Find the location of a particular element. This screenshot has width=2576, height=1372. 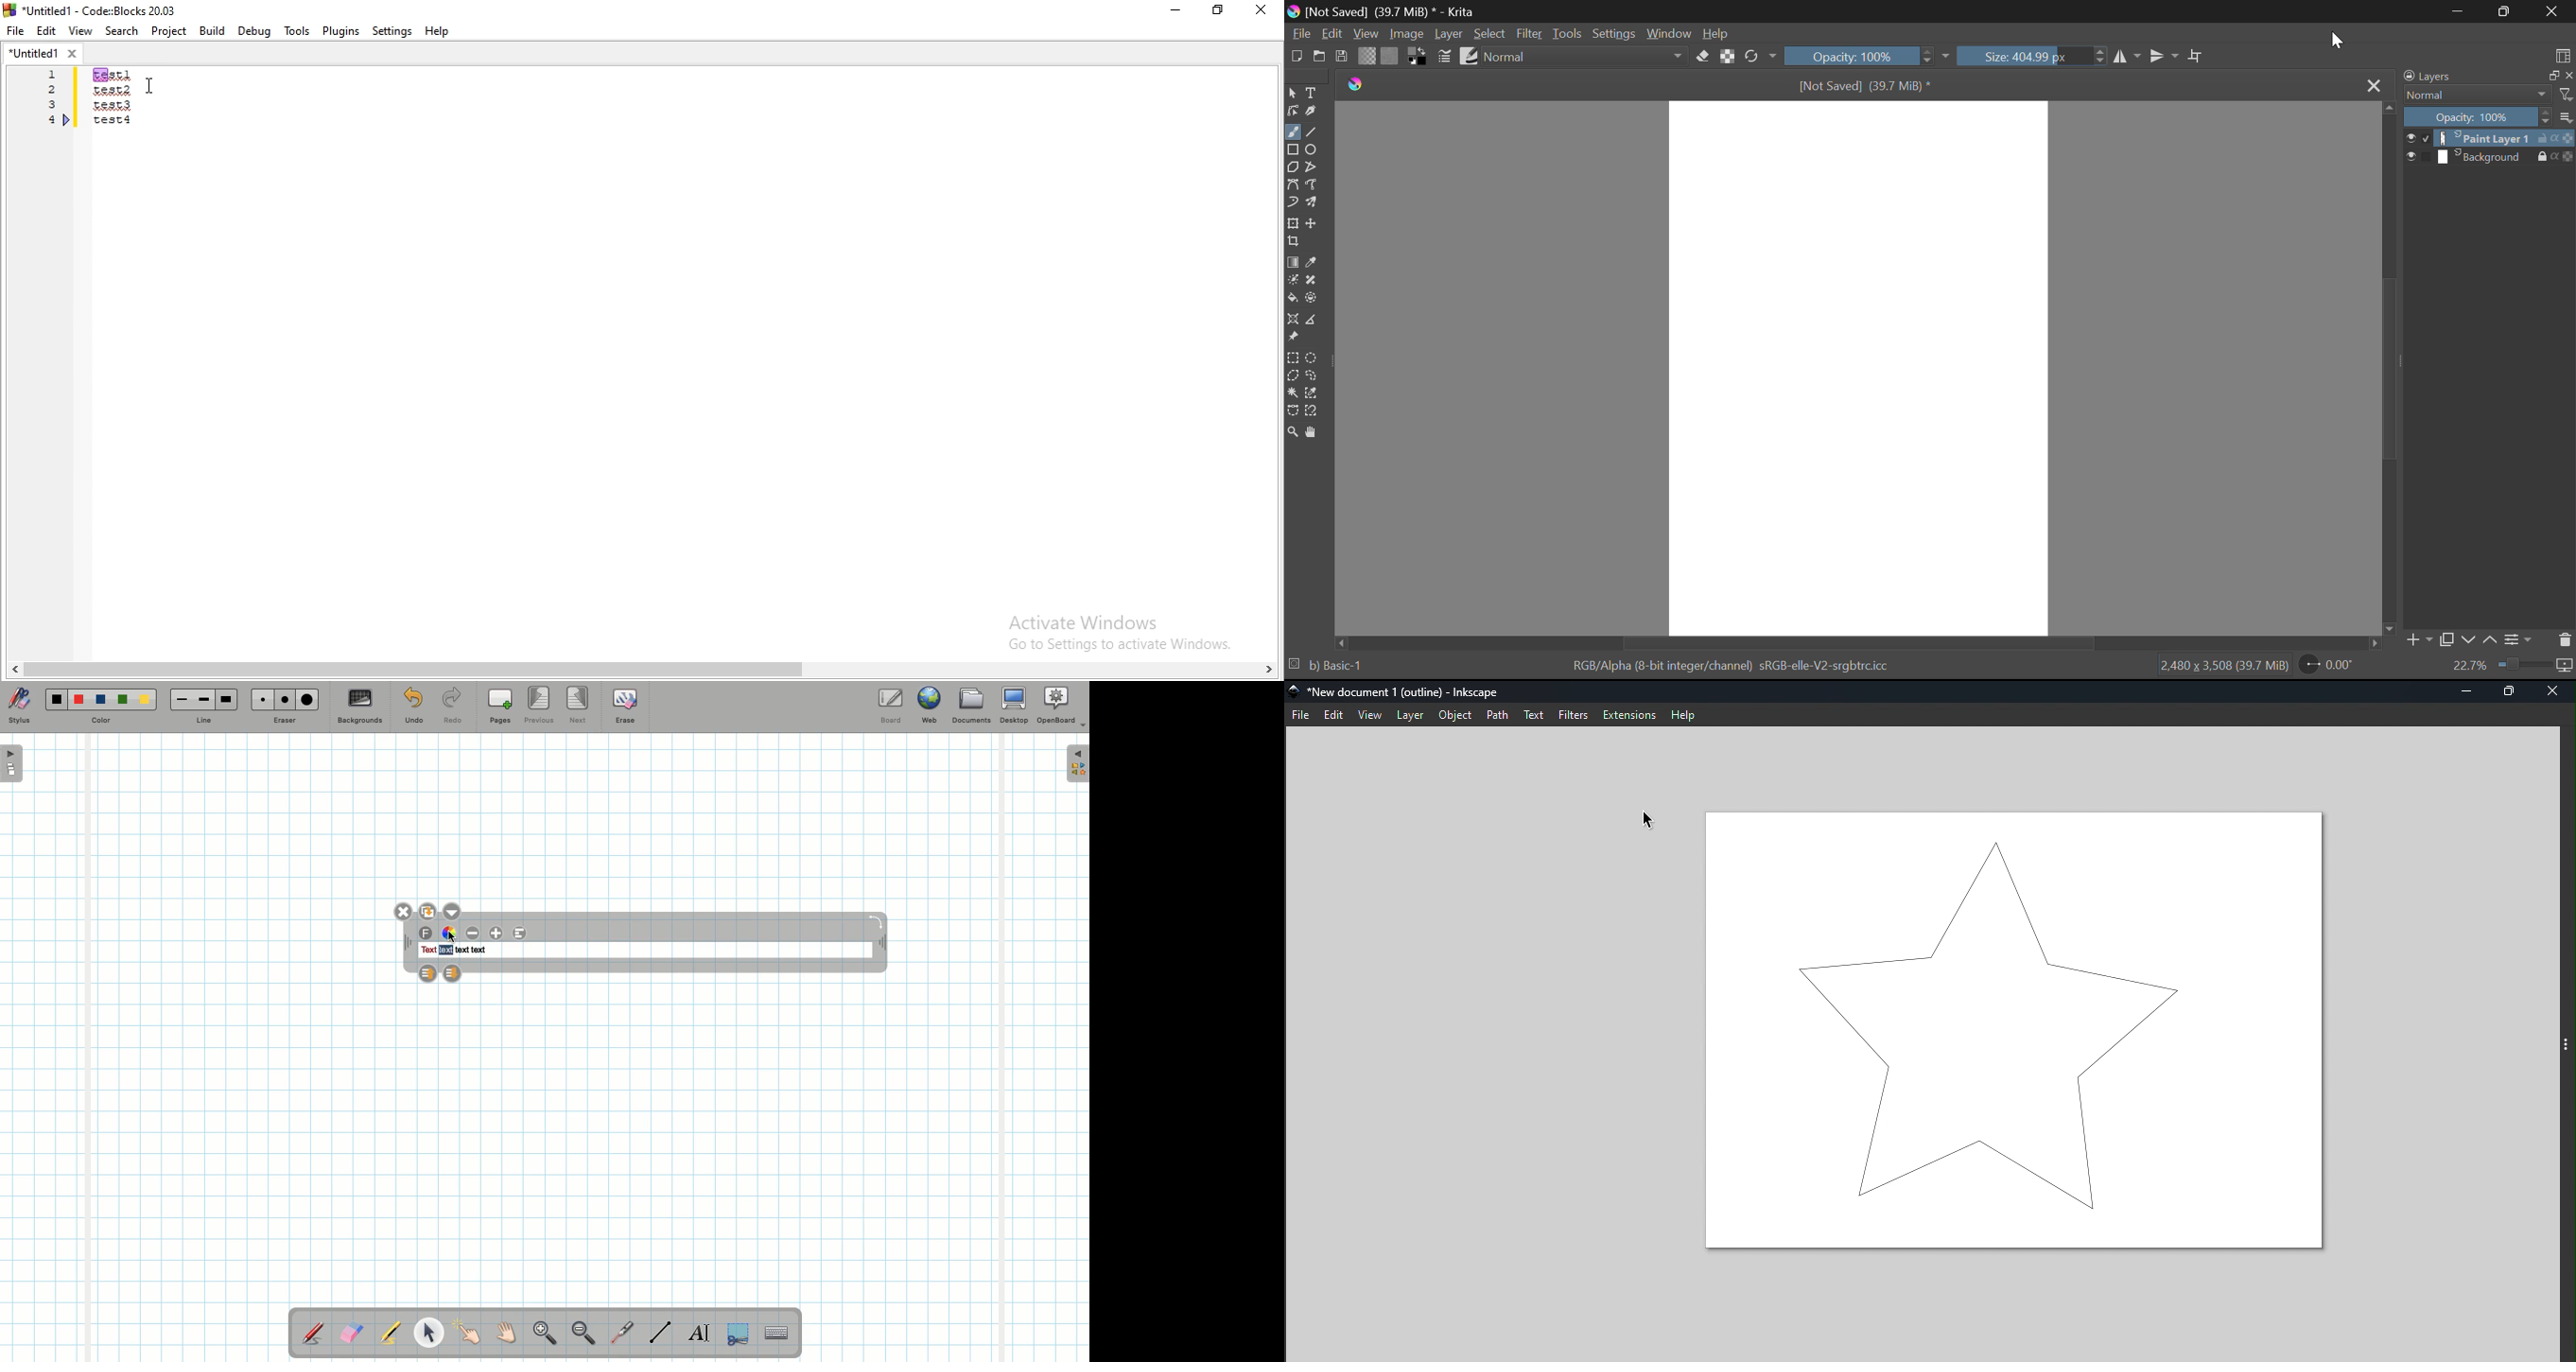

Brush Preset Selected is located at coordinates (1325, 668).